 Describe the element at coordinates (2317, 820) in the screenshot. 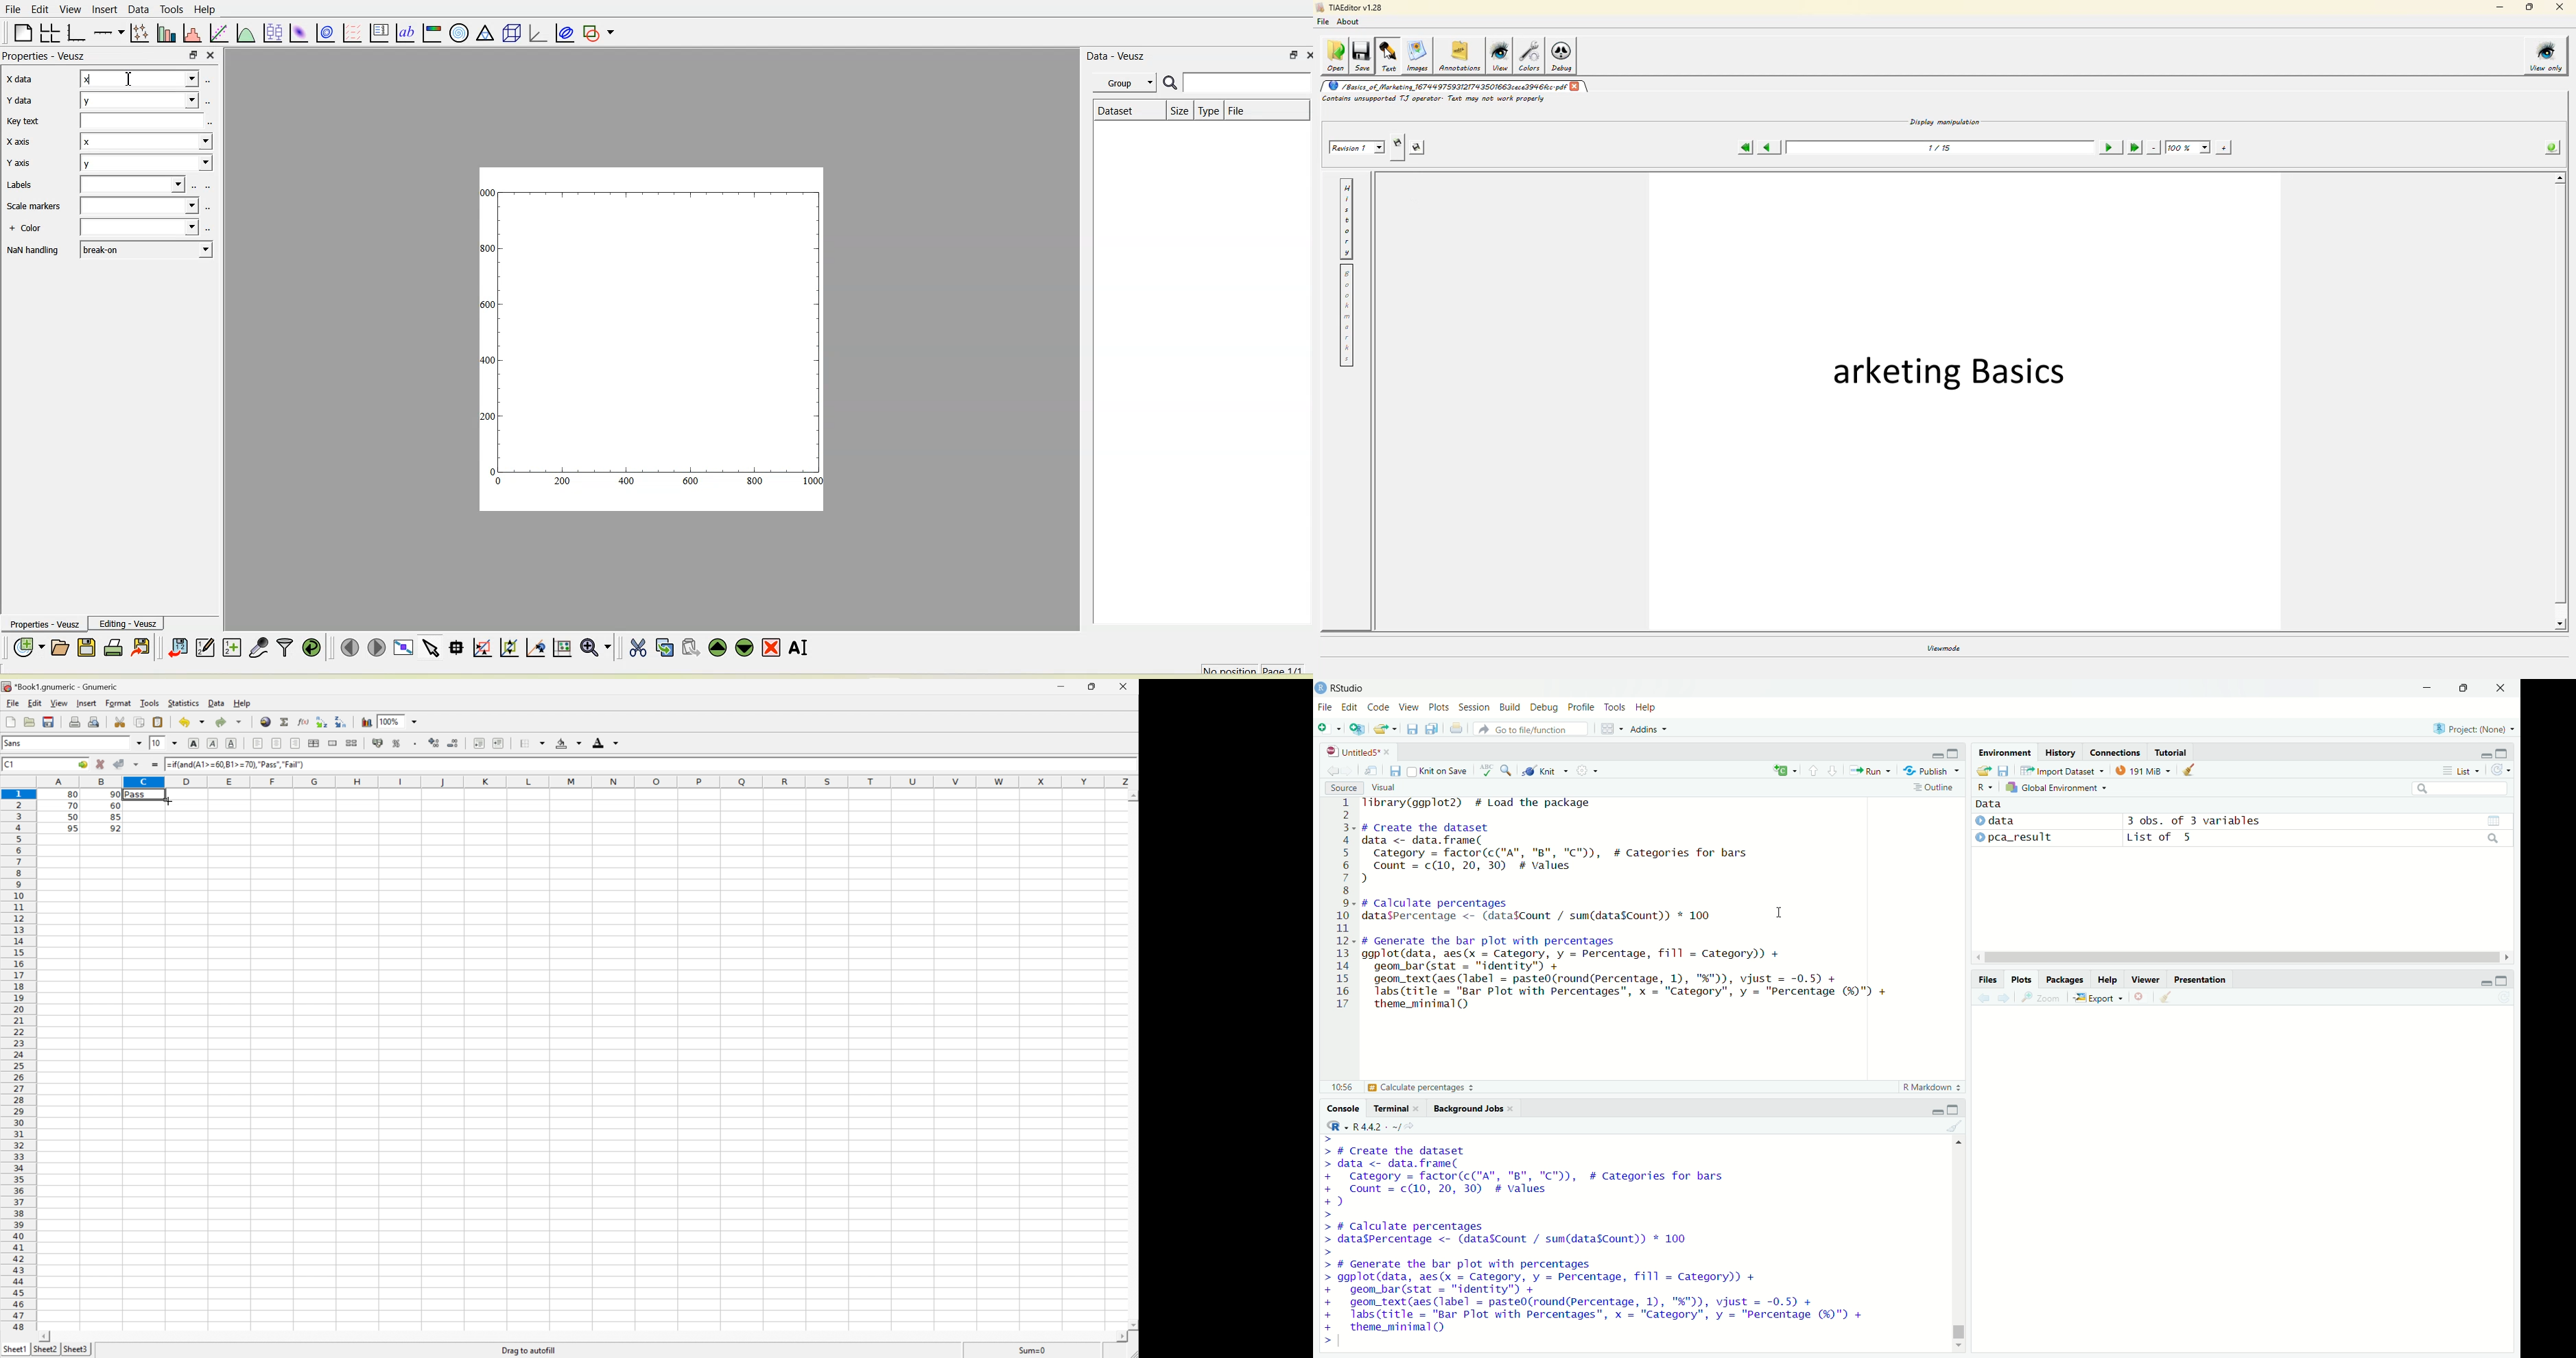

I see `3 obs. of 3 variables` at that location.